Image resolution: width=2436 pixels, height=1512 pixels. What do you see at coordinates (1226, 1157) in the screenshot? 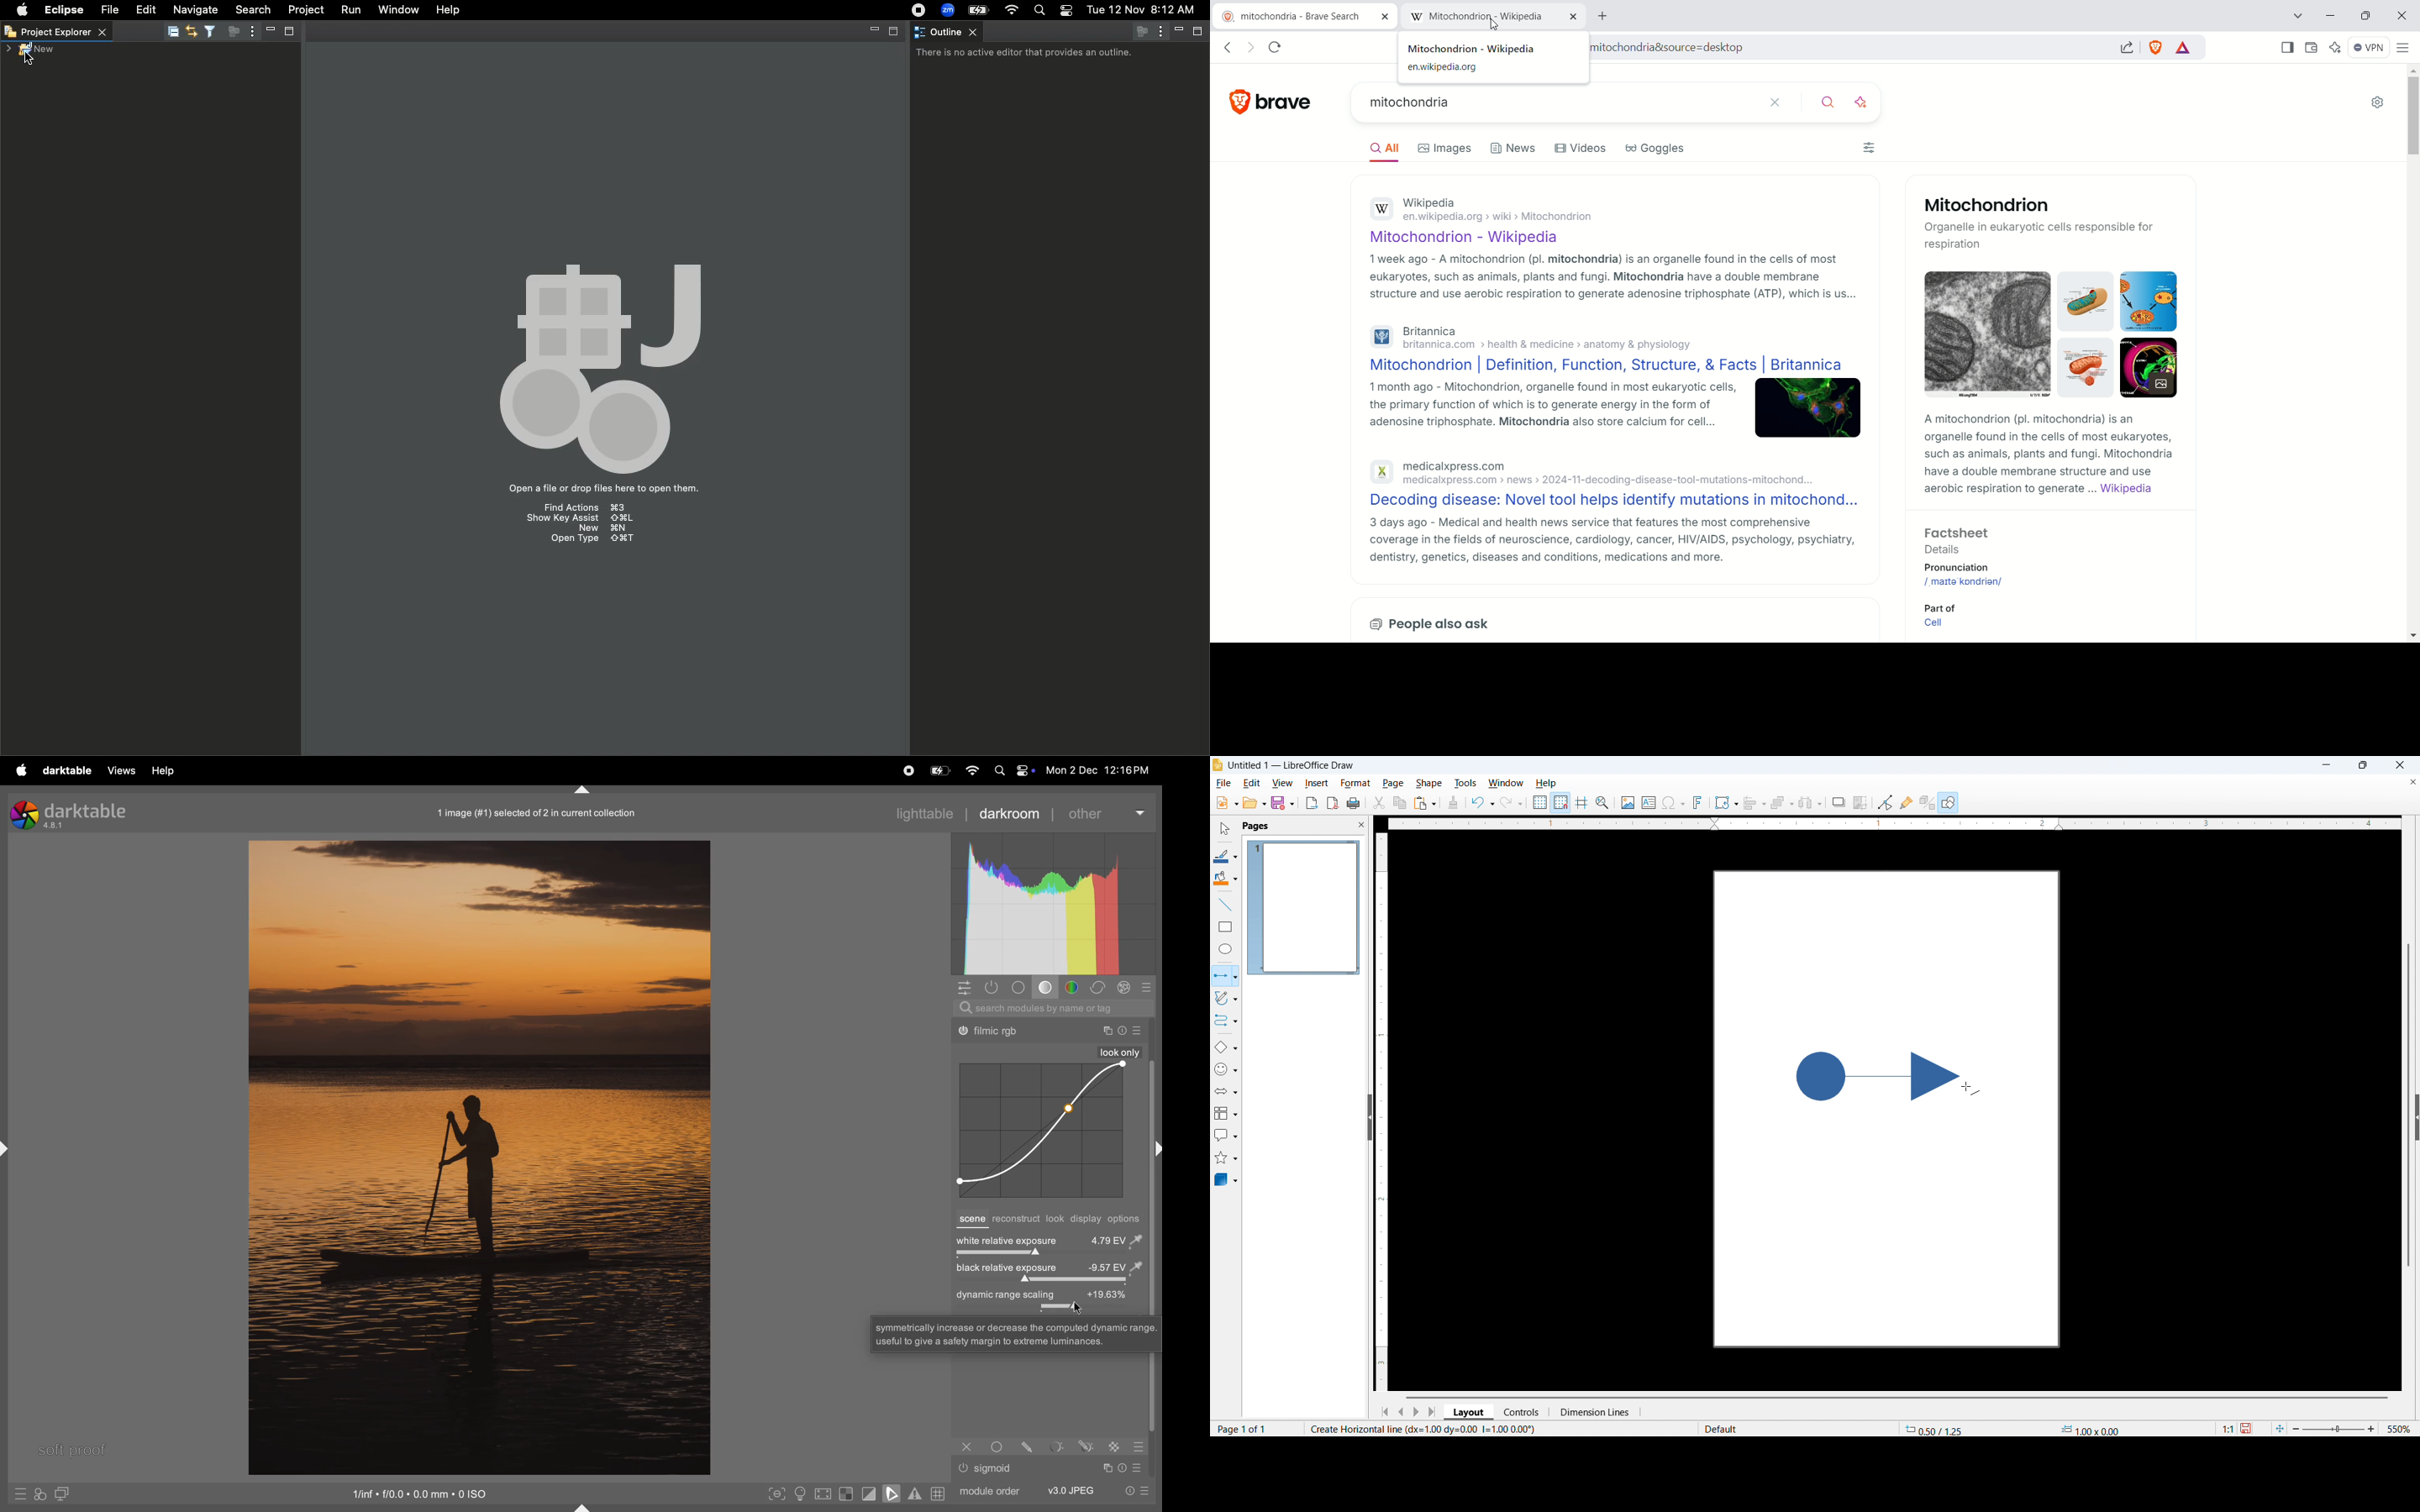
I see `stars & banners` at bounding box center [1226, 1157].